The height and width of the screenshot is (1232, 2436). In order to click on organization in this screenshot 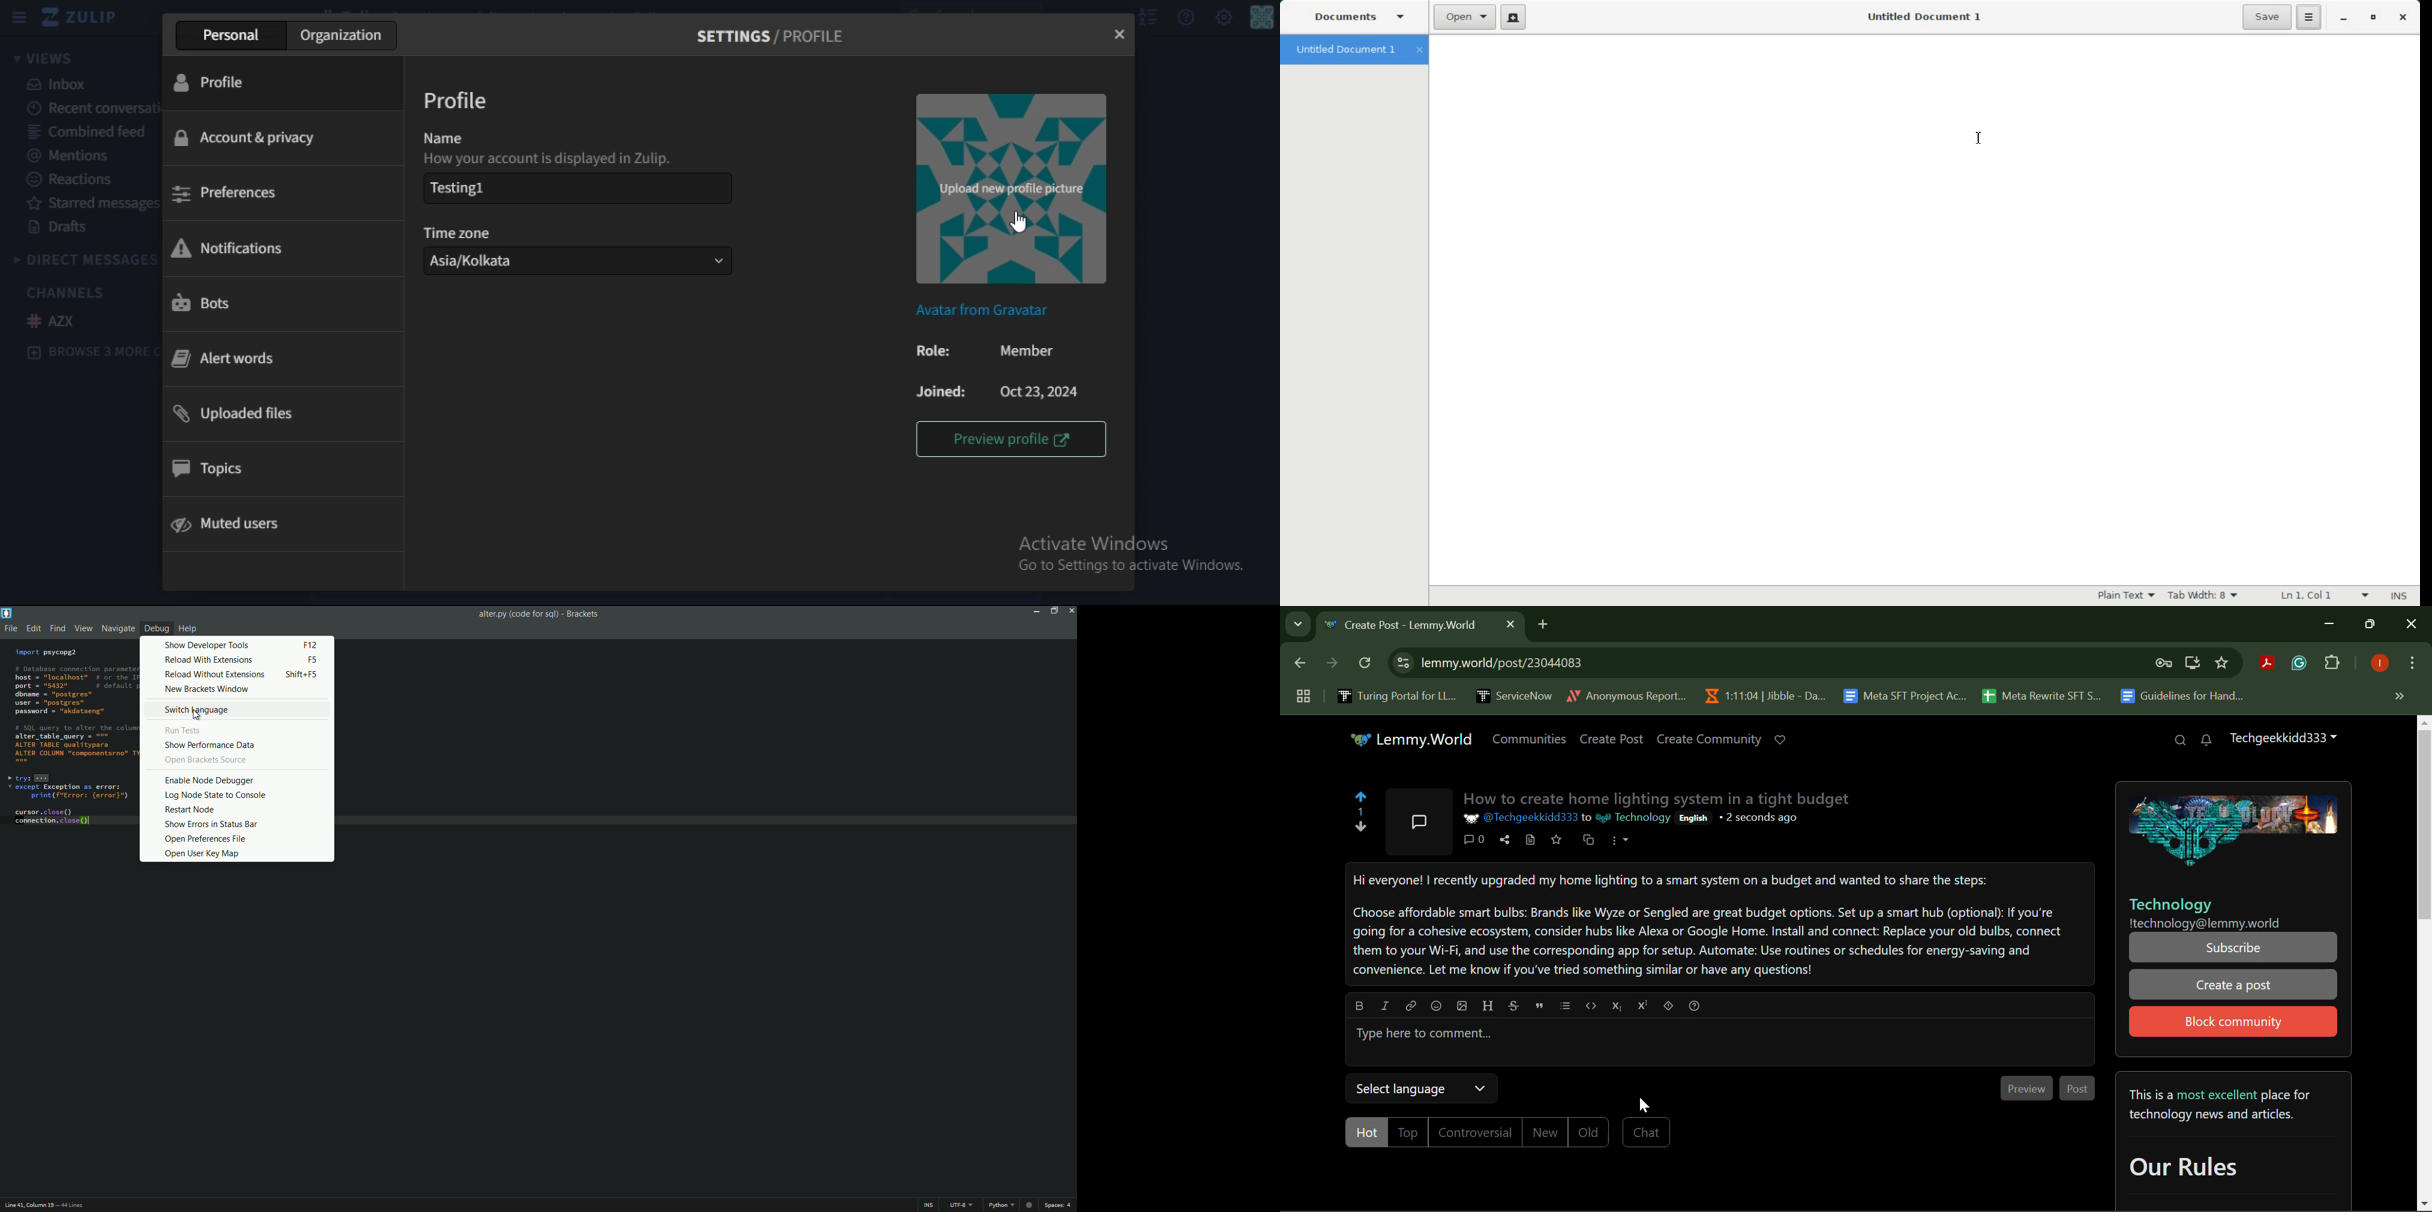, I will do `click(346, 36)`.